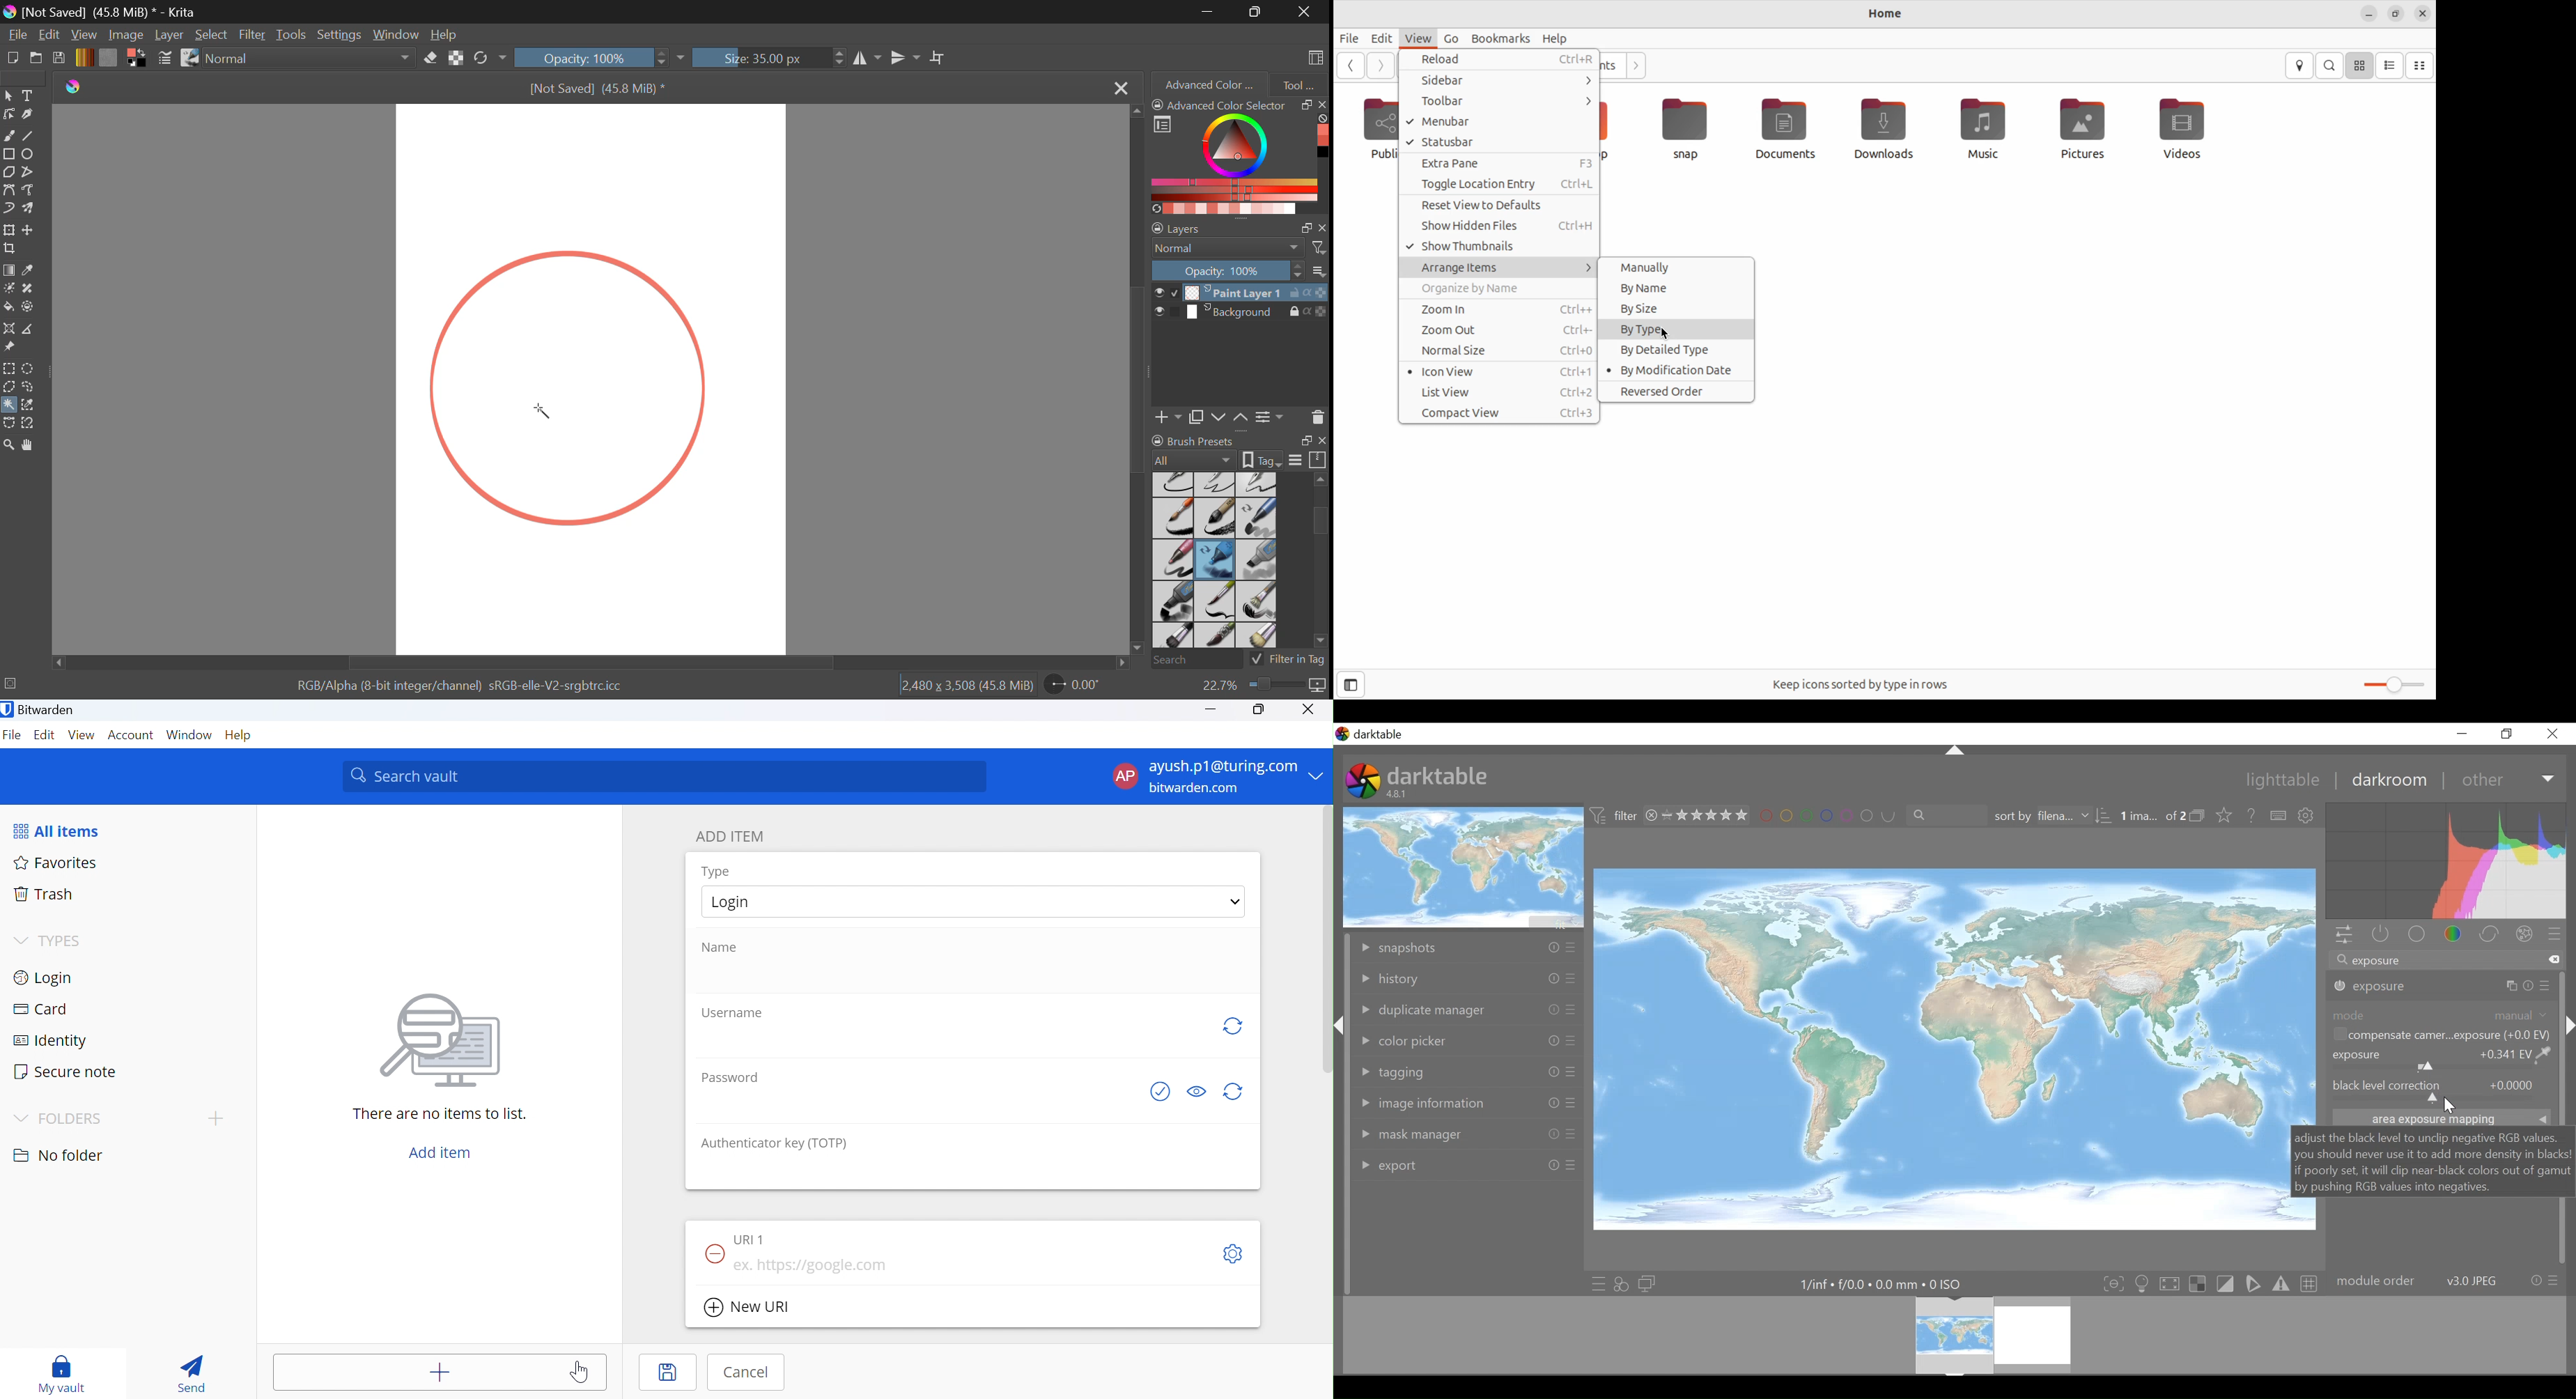  Describe the element at coordinates (57, 862) in the screenshot. I see `Favorites` at that location.